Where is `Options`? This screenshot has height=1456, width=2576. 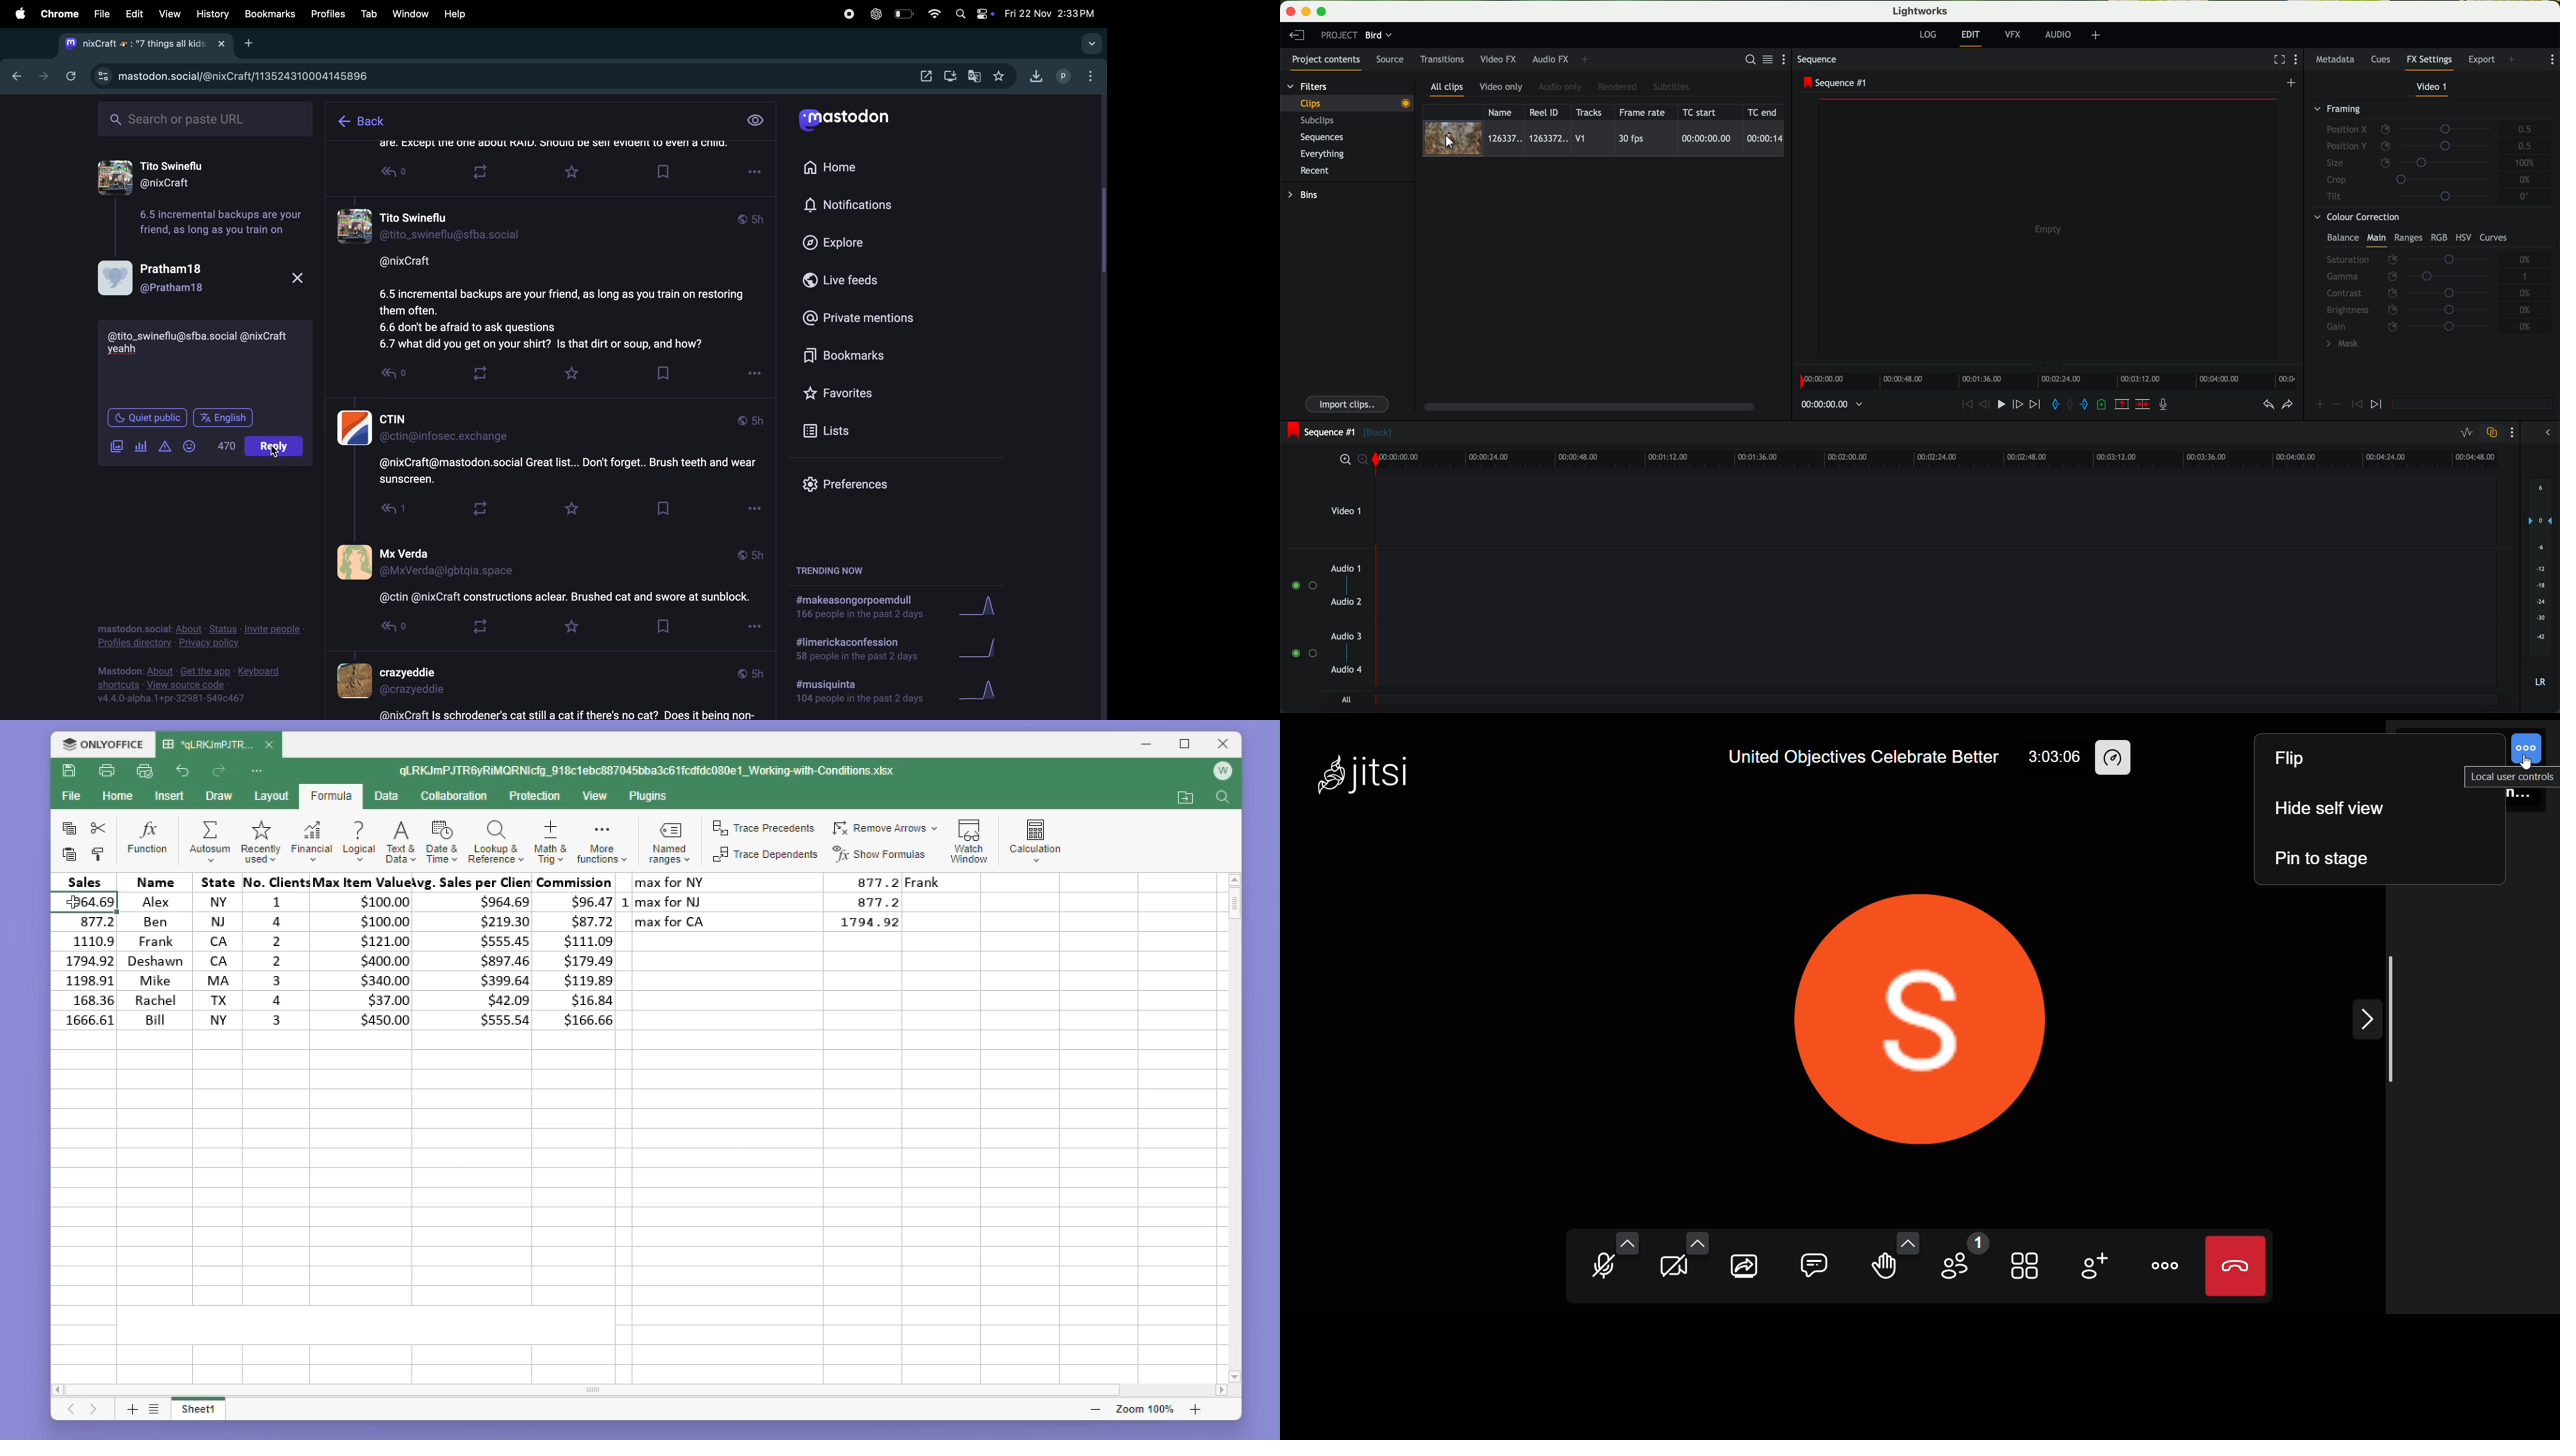 Options is located at coordinates (751, 508).